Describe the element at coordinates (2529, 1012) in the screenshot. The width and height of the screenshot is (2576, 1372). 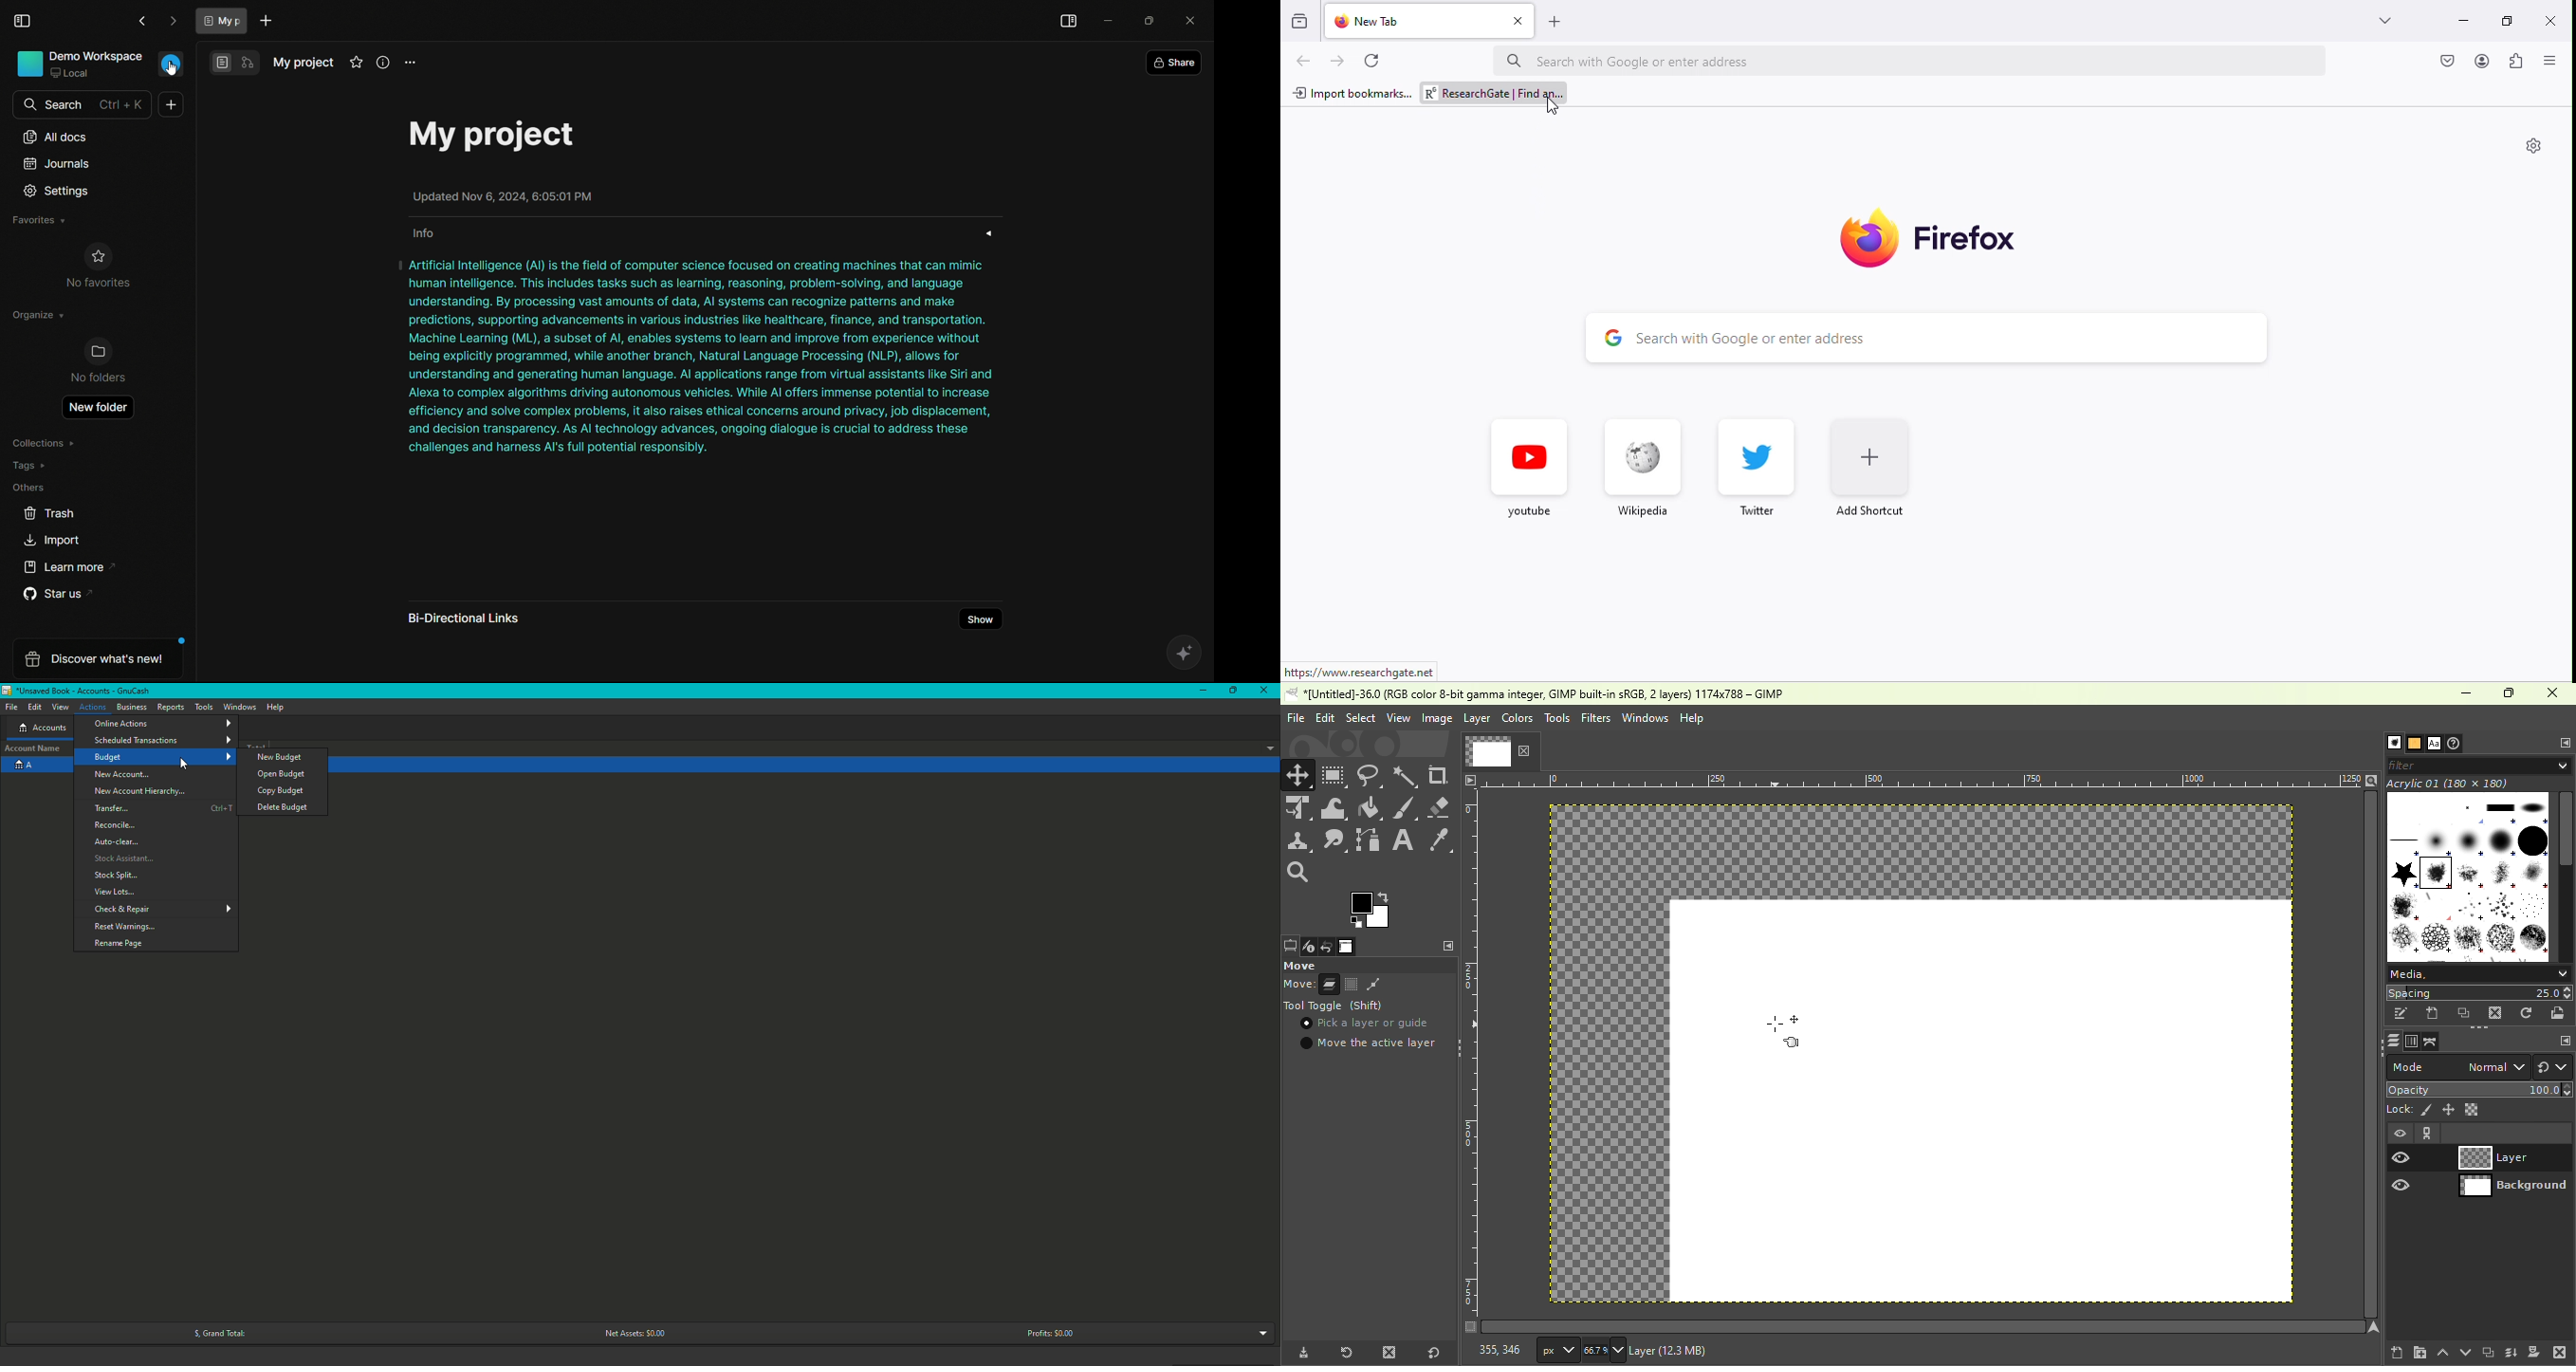
I see `Refresh brushes` at that location.